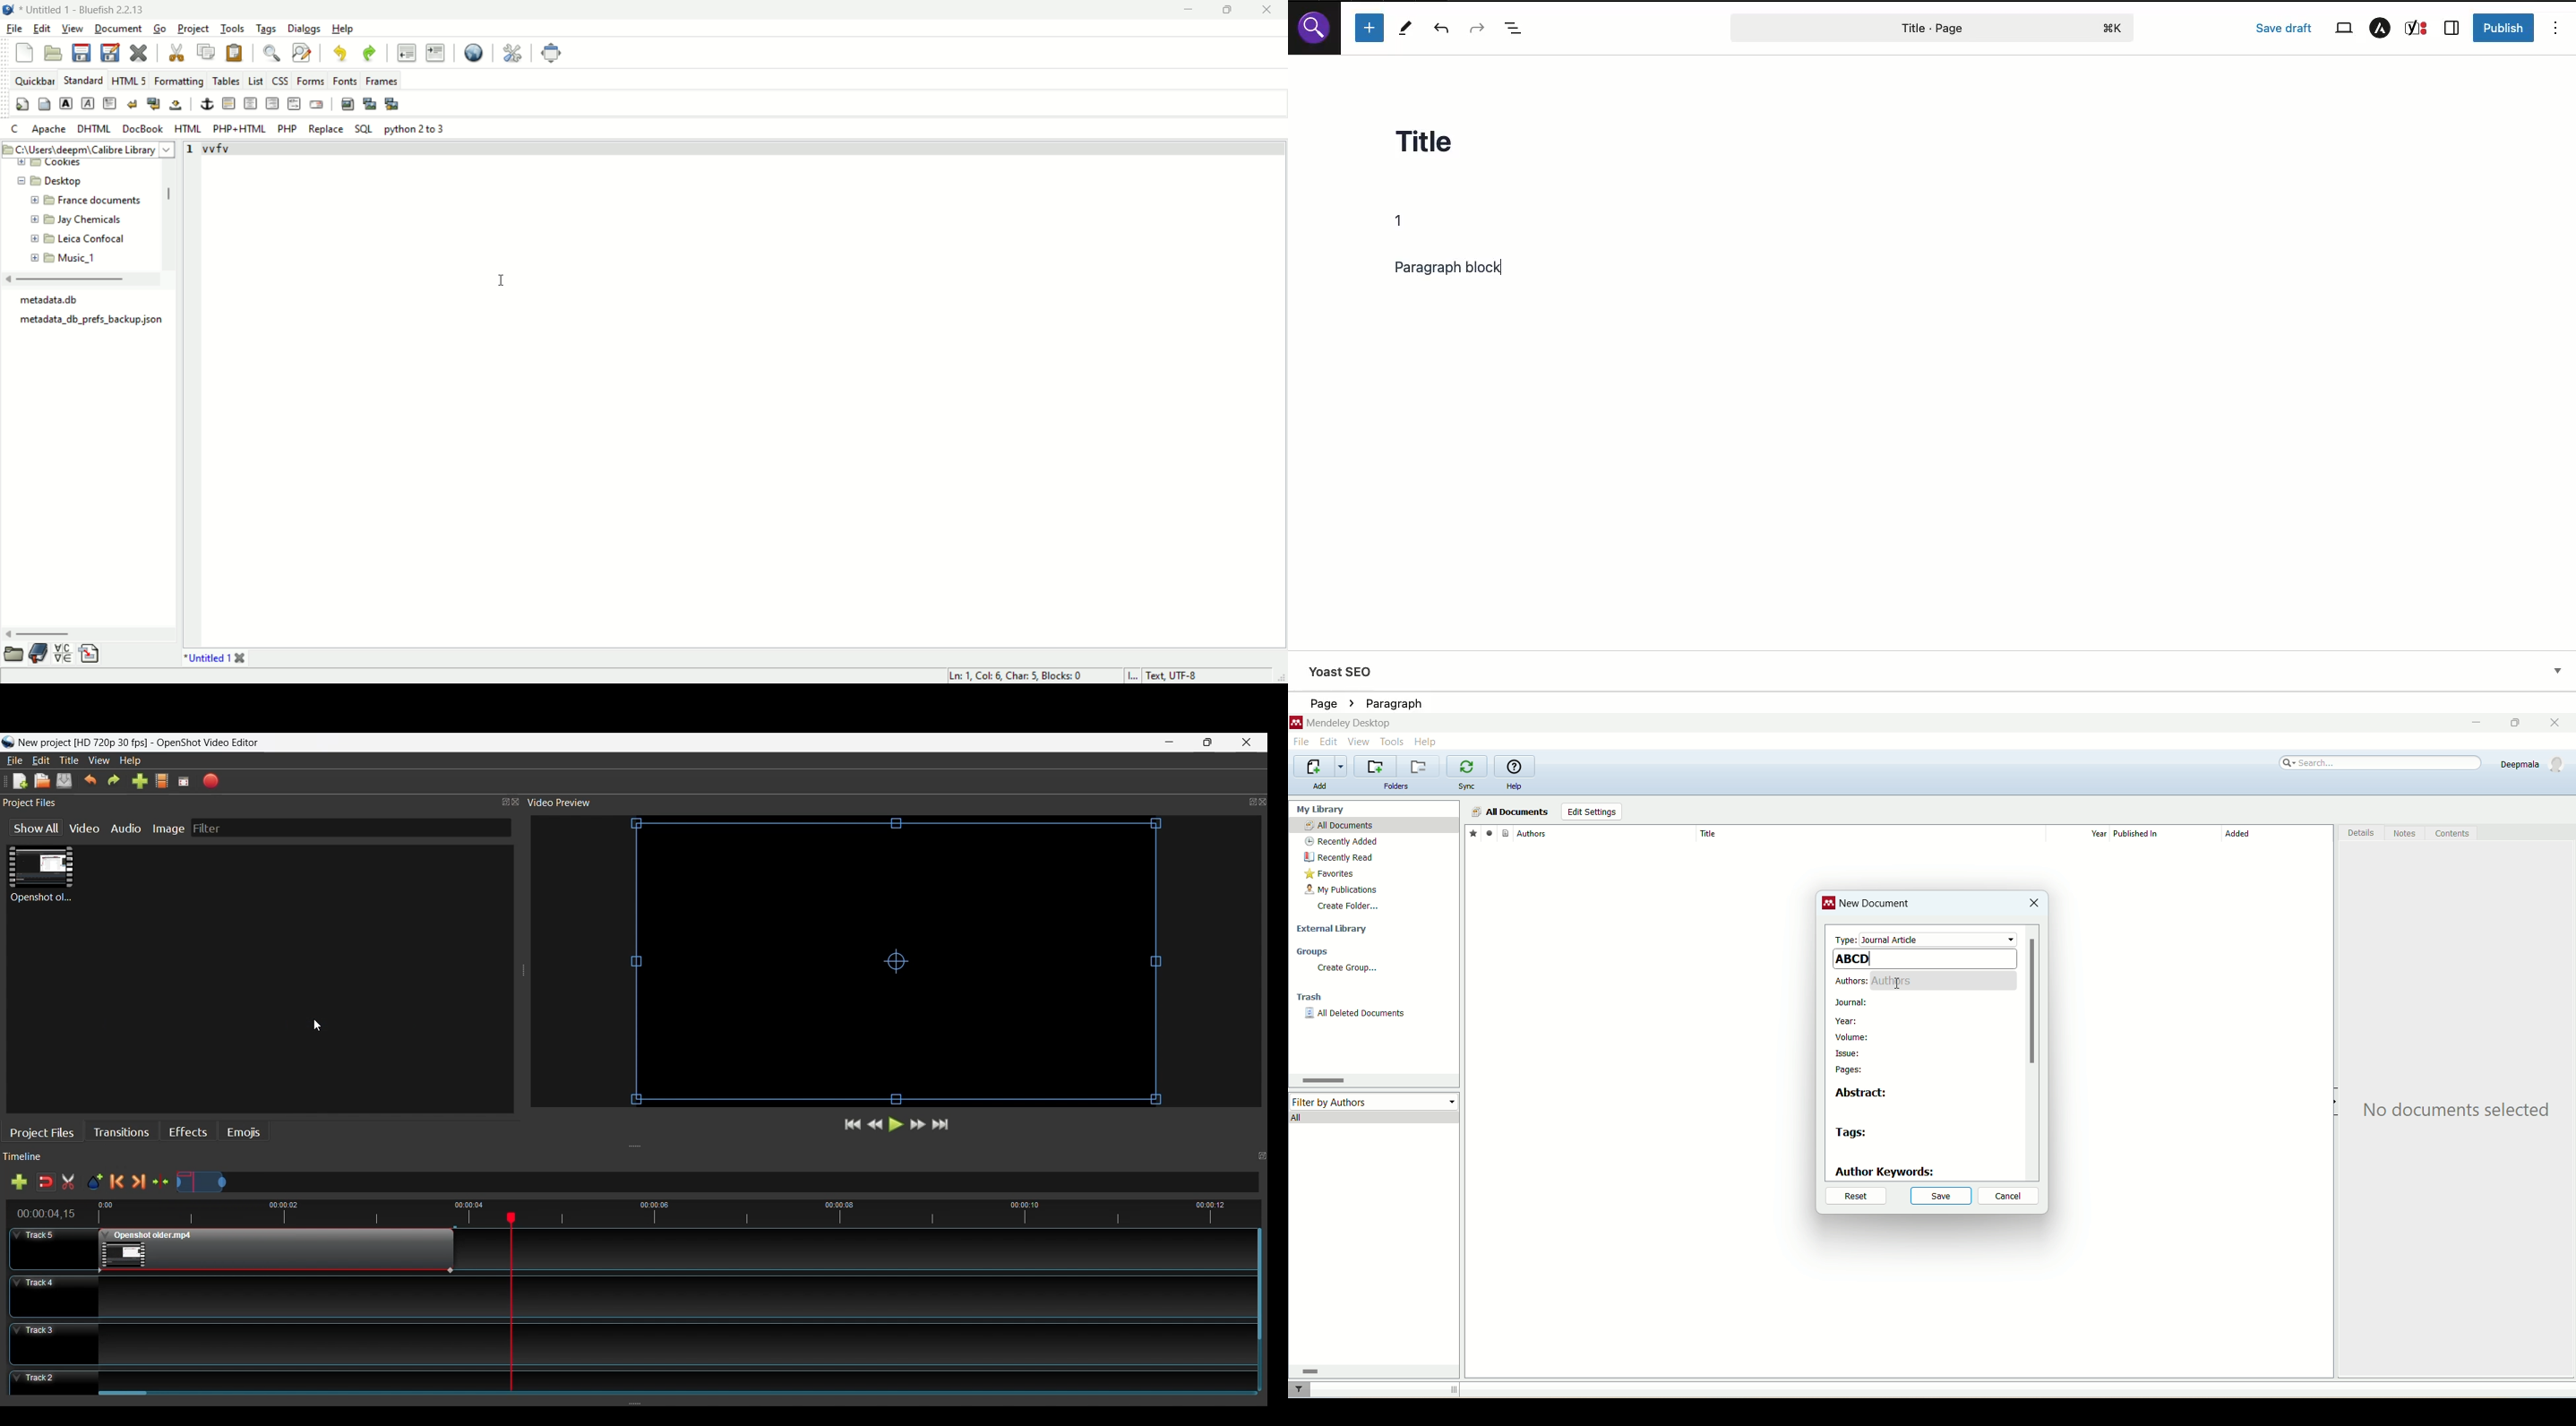  Describe the element at coordinates (2534, 764) in the screenshot. I see `account` at that location.